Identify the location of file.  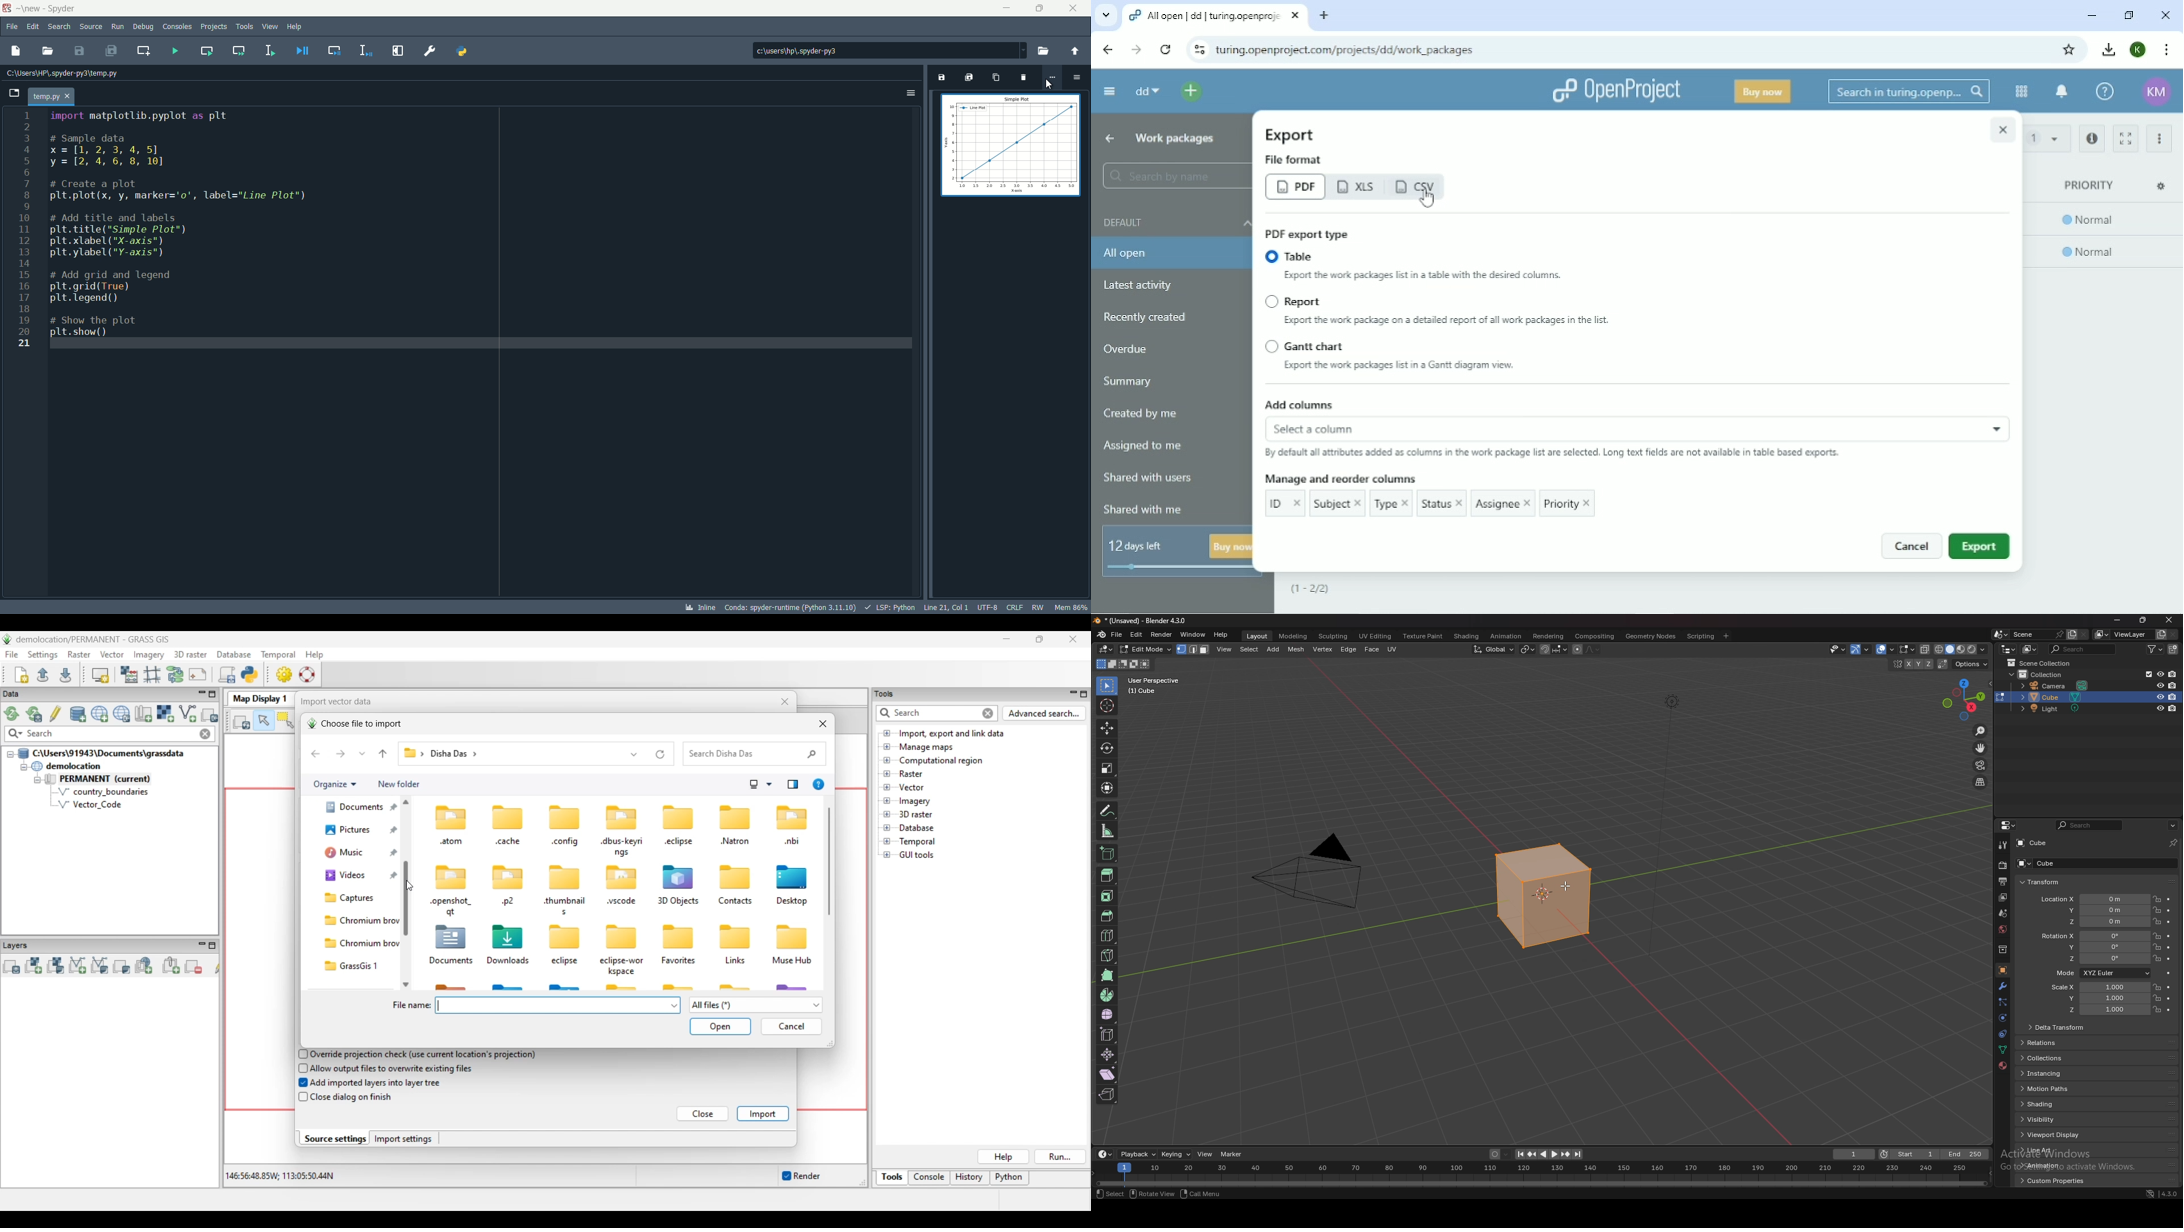
(1118, 634).